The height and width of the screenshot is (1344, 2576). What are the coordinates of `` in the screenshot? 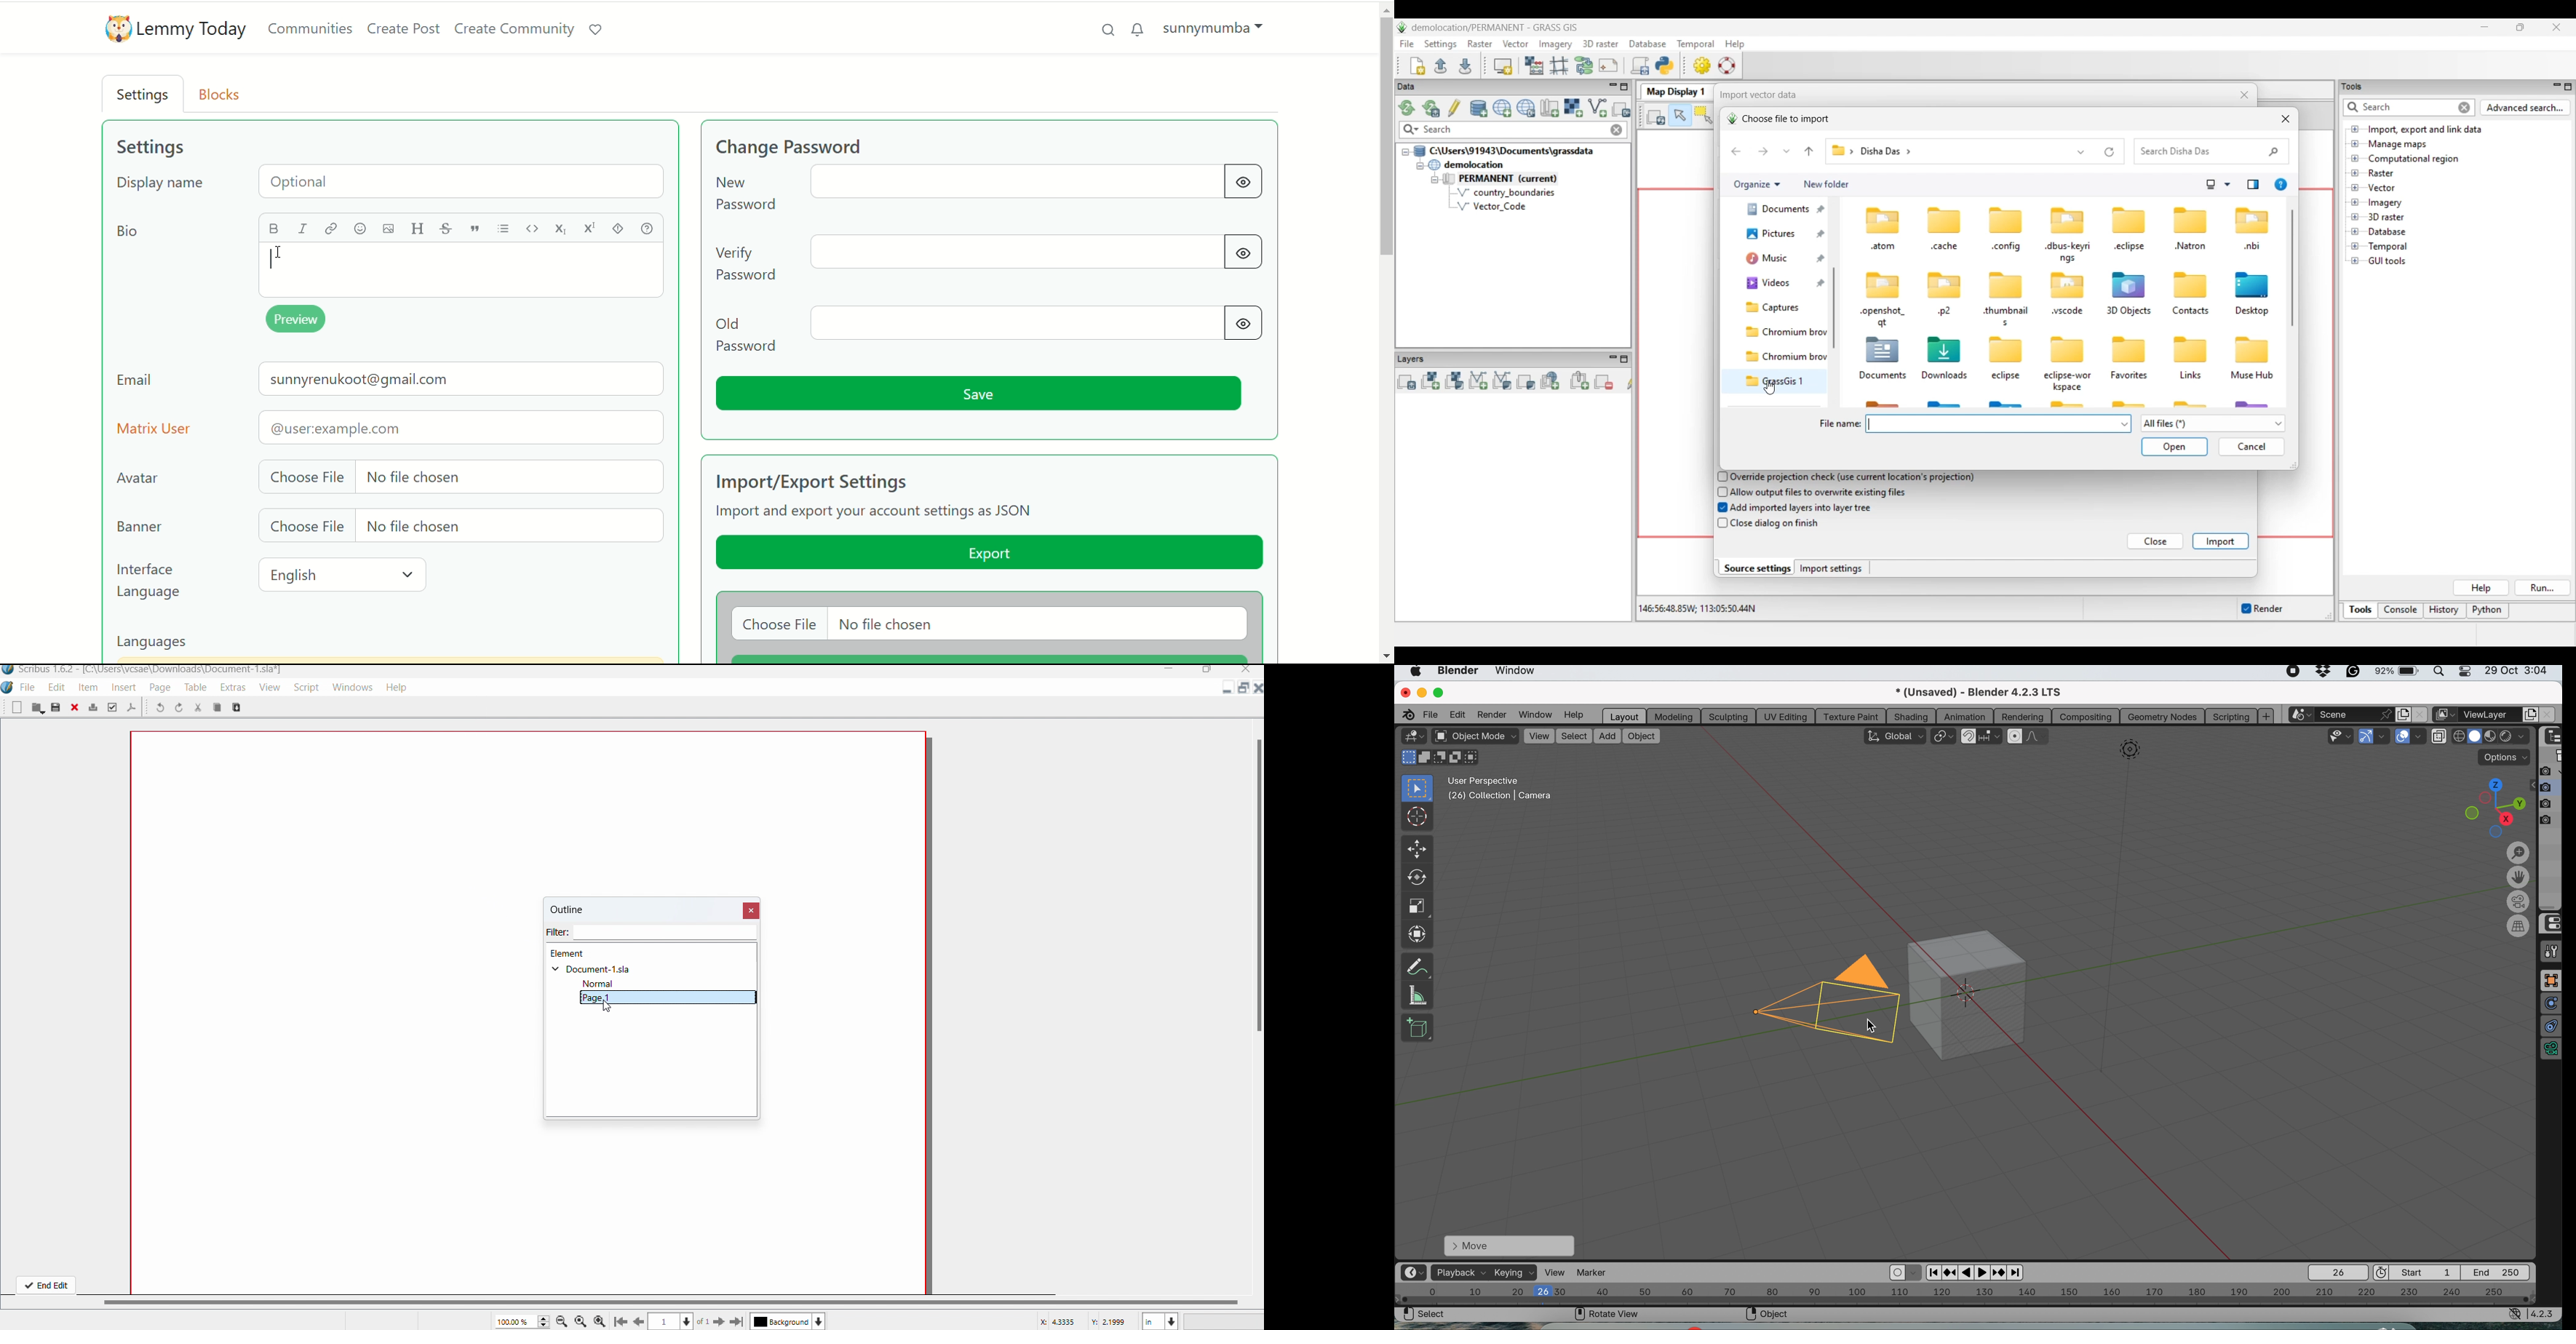 It's located at (113, 707).